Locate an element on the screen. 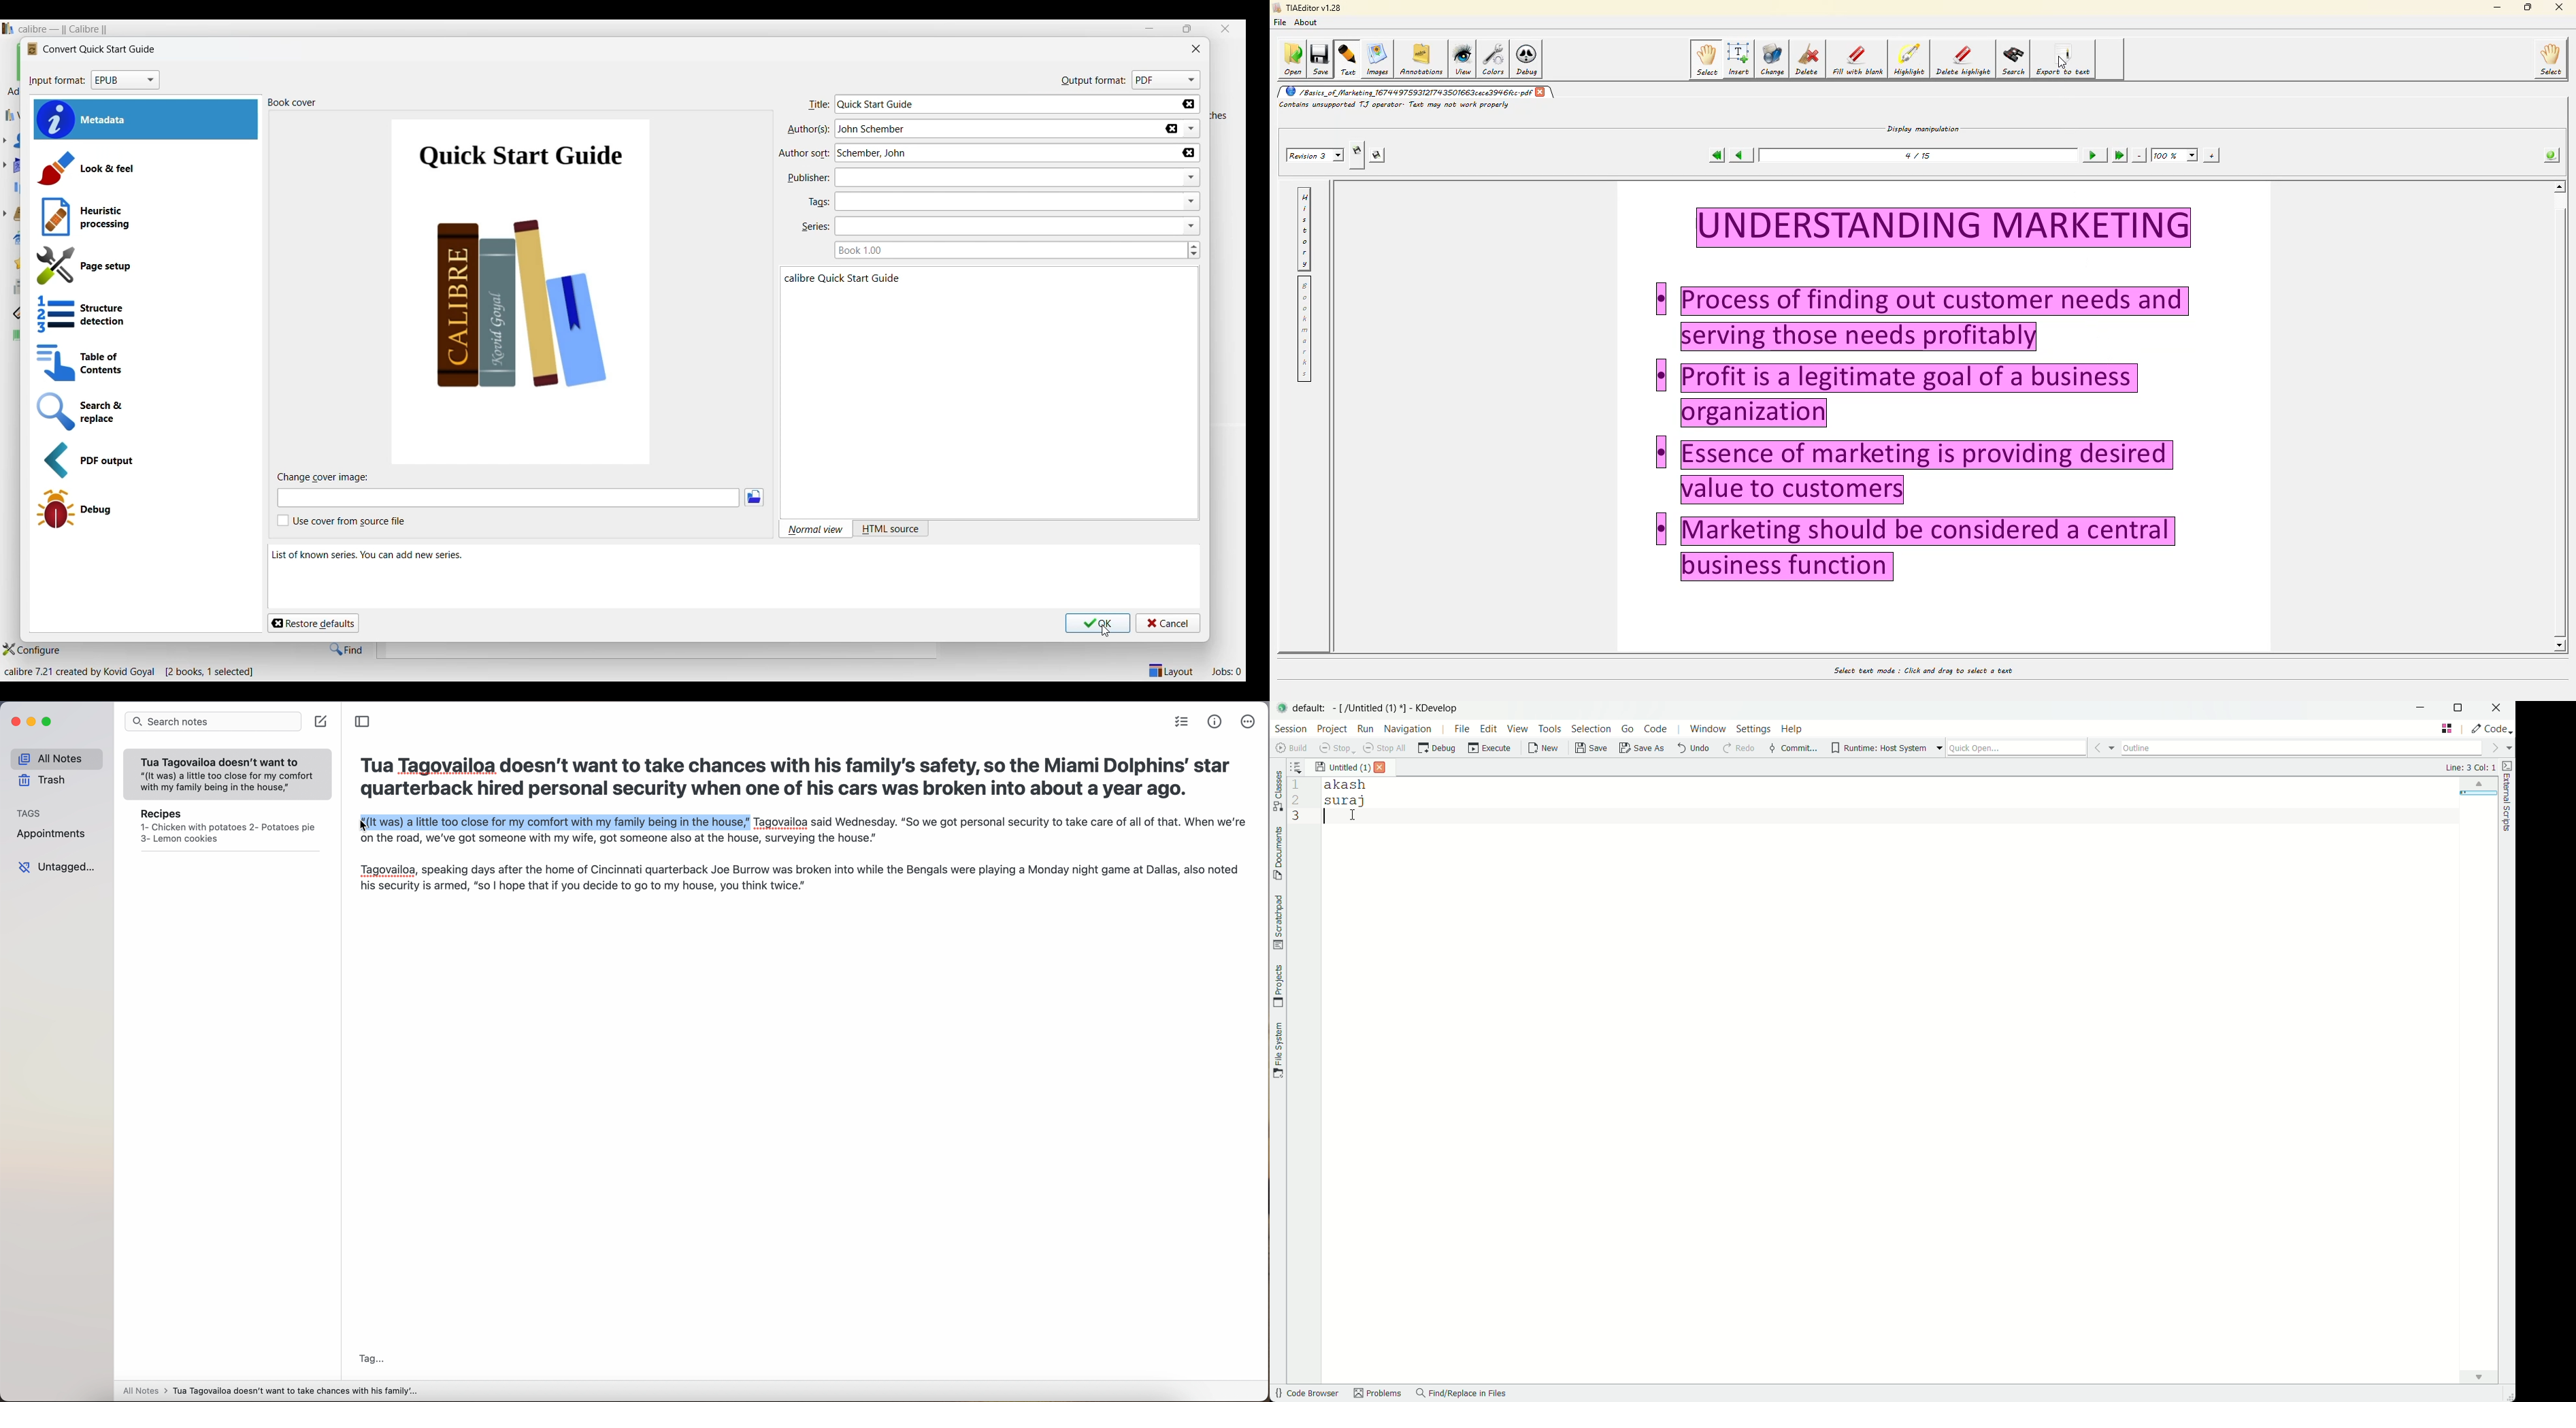 The width and height of the screenshot is (2576, 1428). Close window is located at coordinates (1197, 49).